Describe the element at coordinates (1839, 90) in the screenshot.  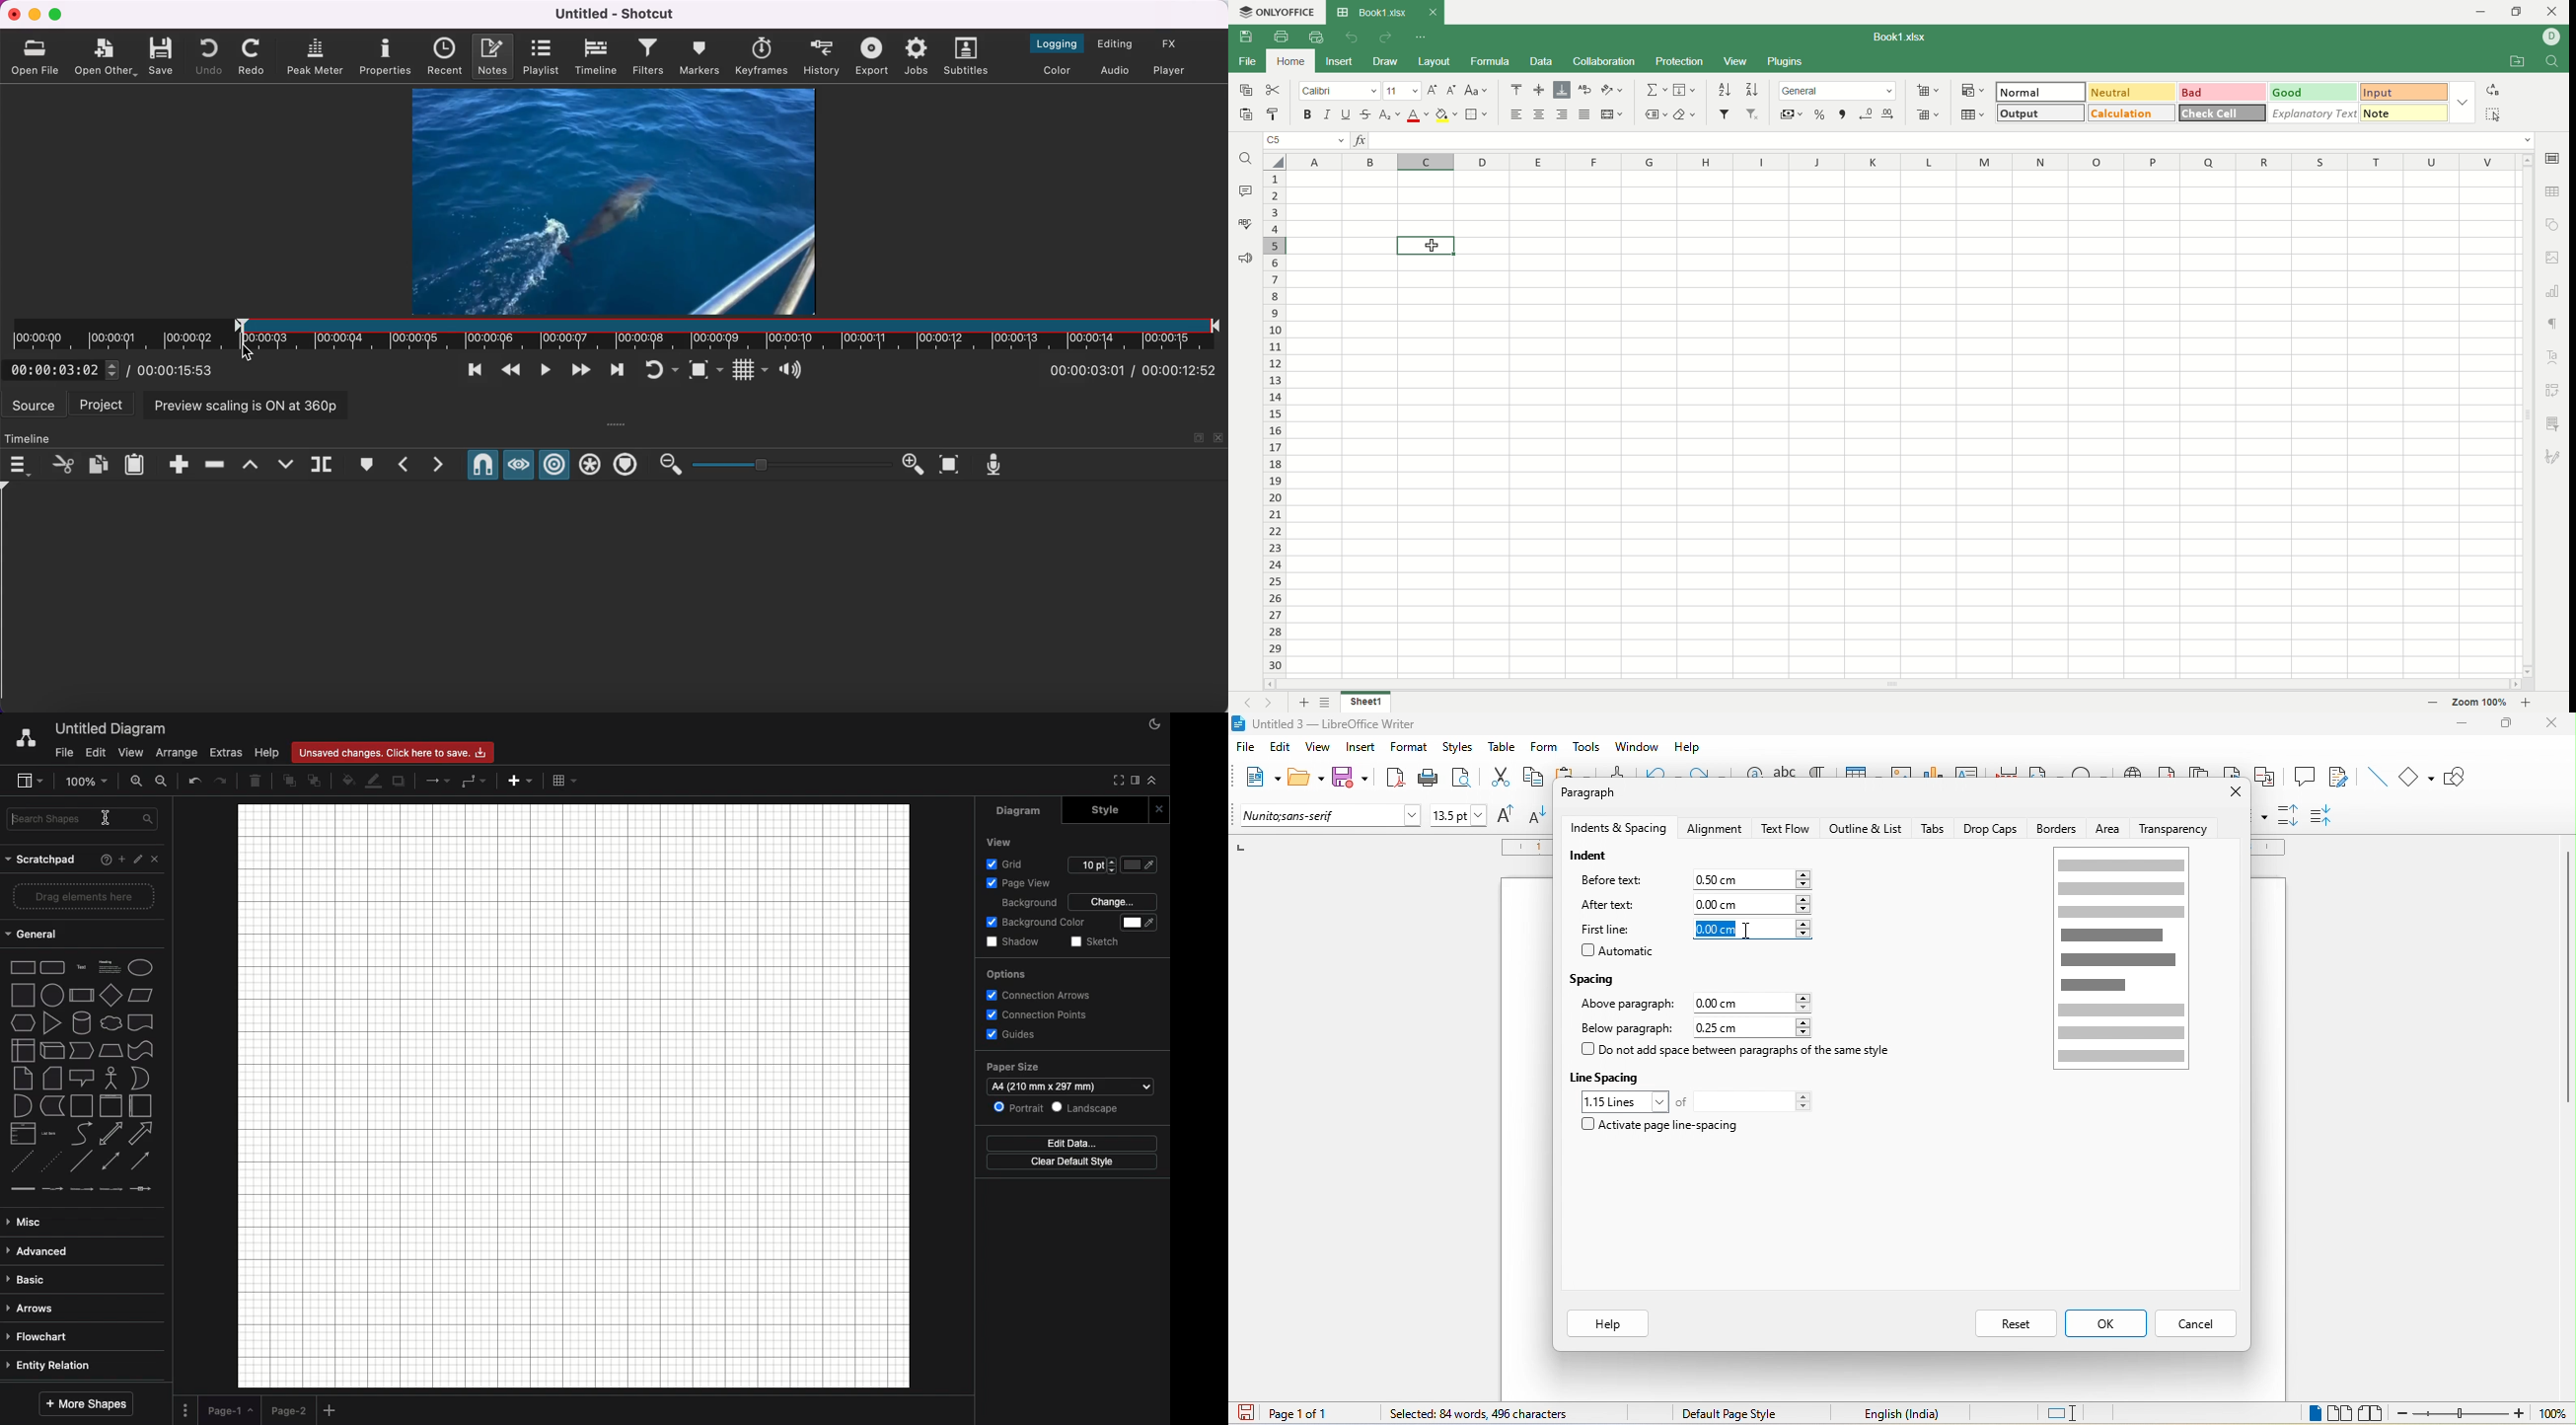
I see `general` at that location.